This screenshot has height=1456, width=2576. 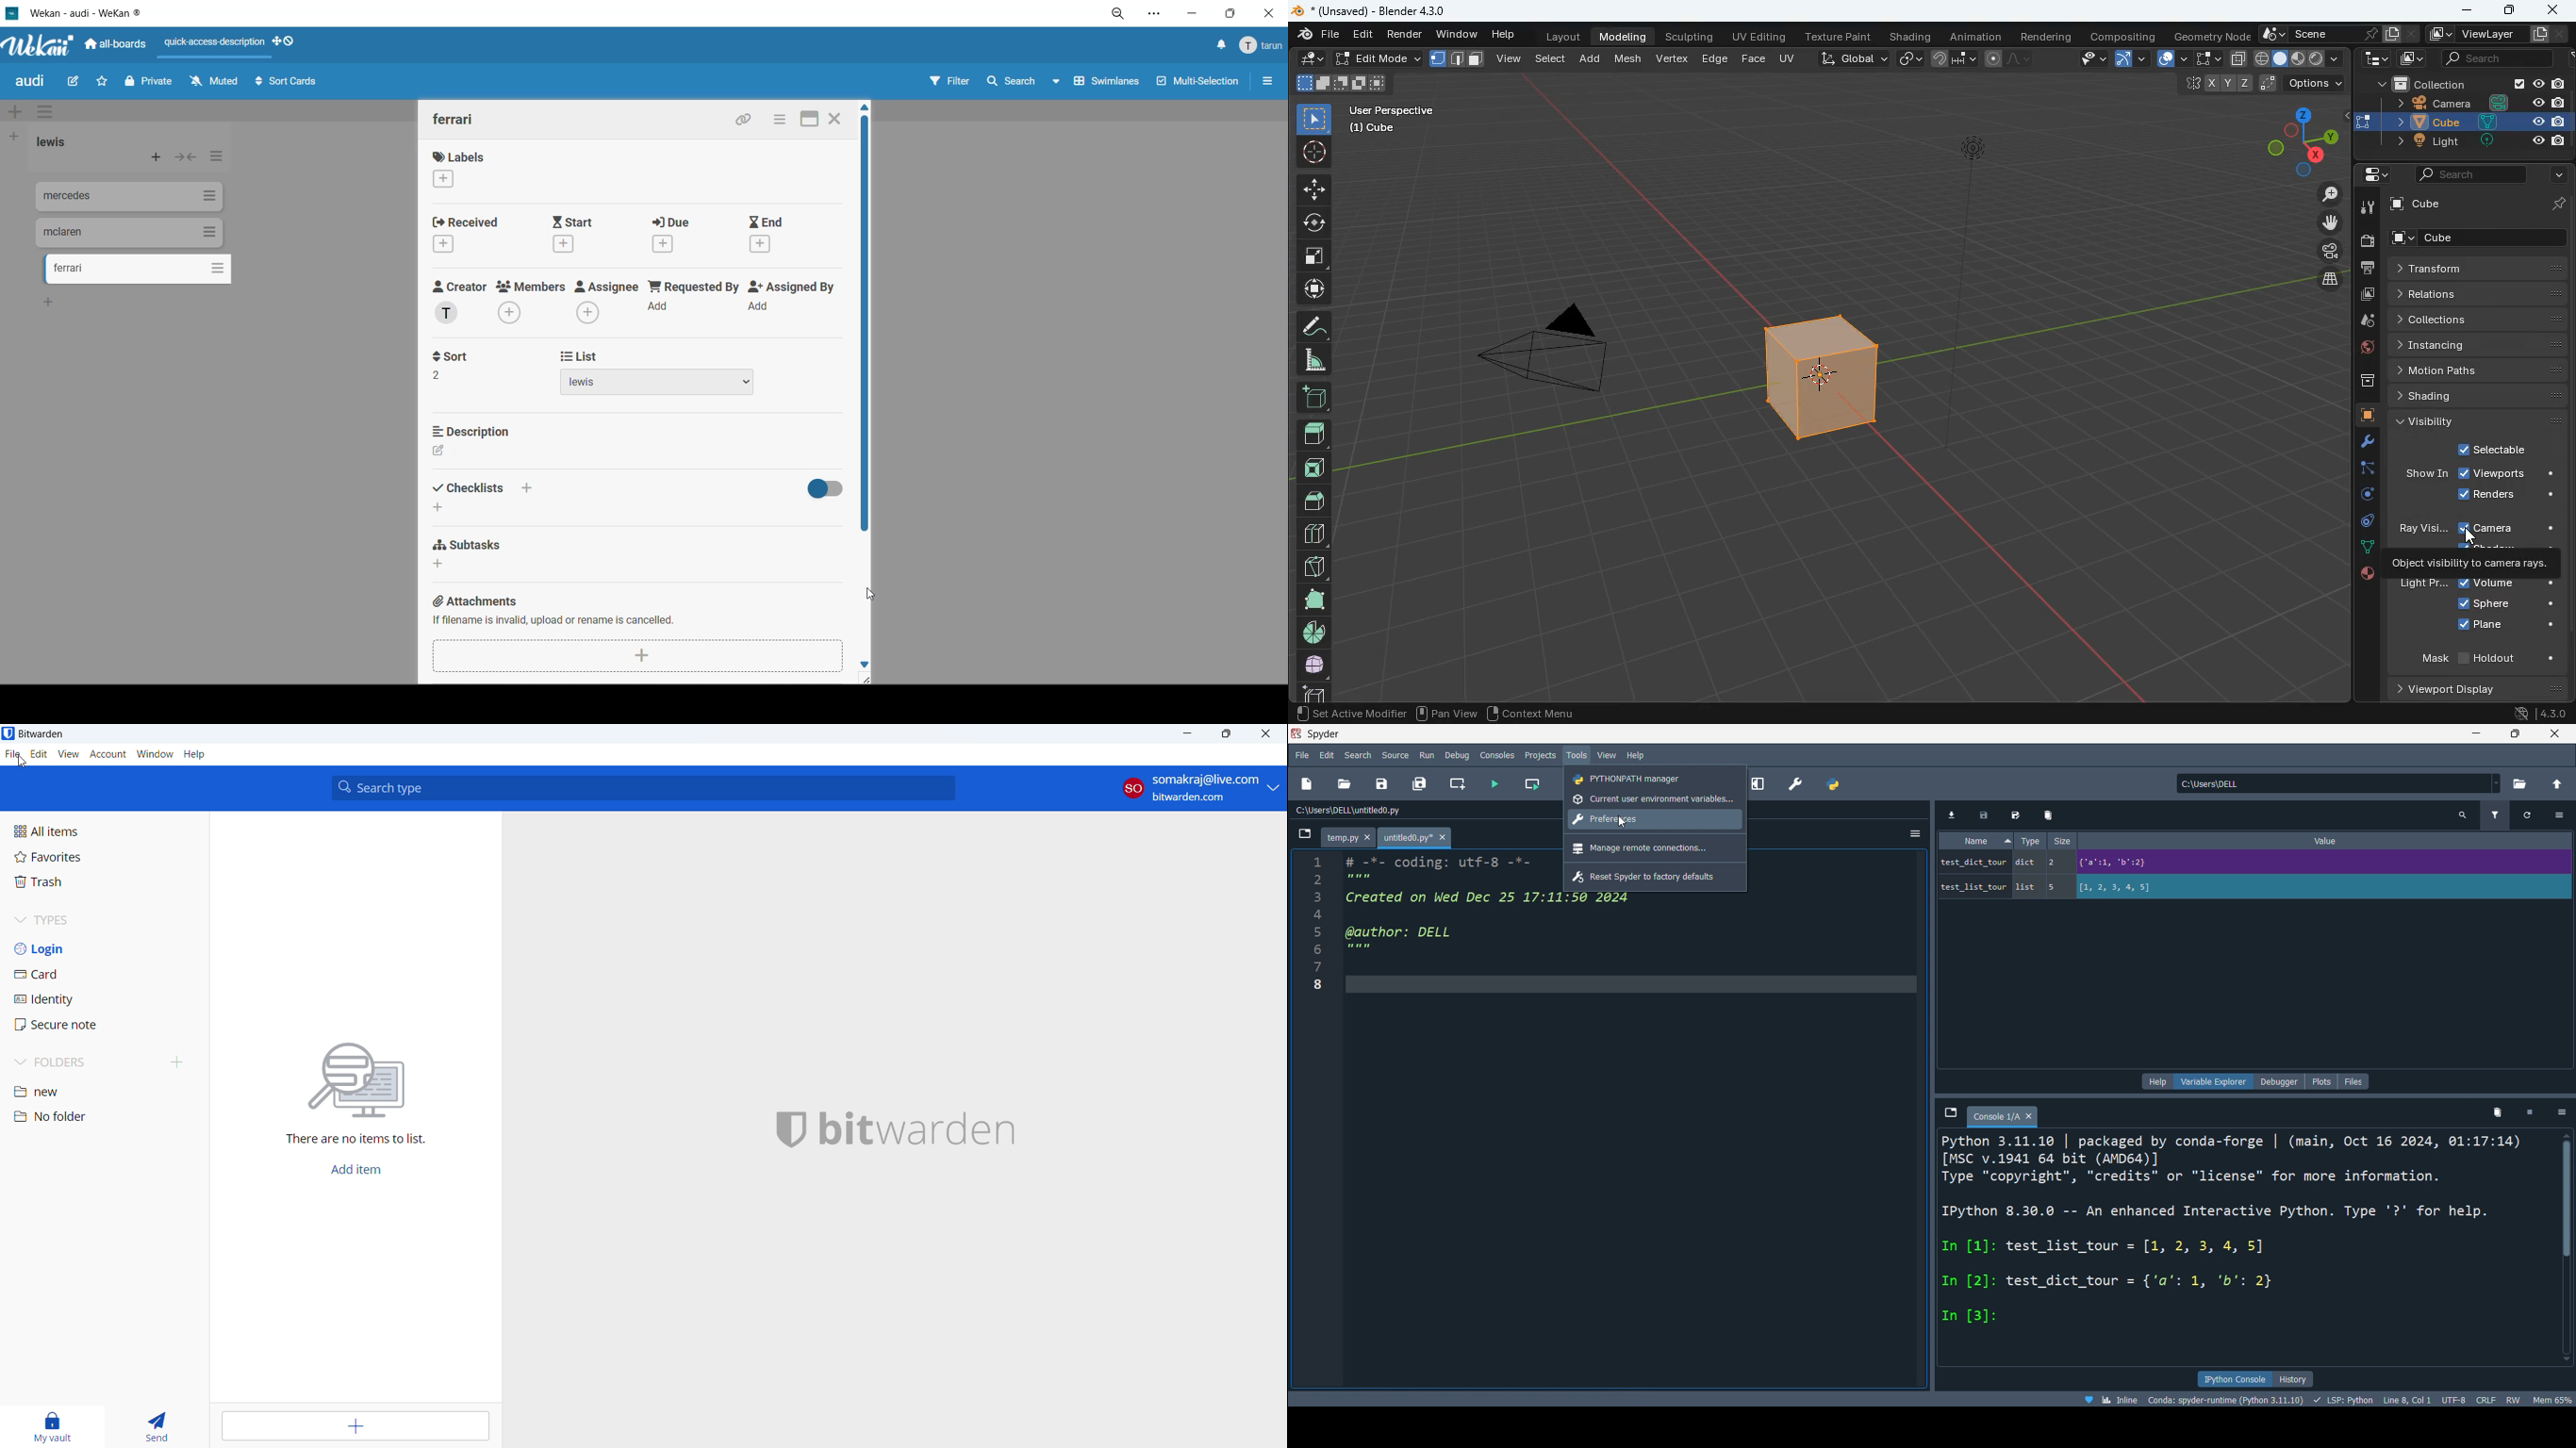 I want to click on cursor, so click(x=21, y=765).